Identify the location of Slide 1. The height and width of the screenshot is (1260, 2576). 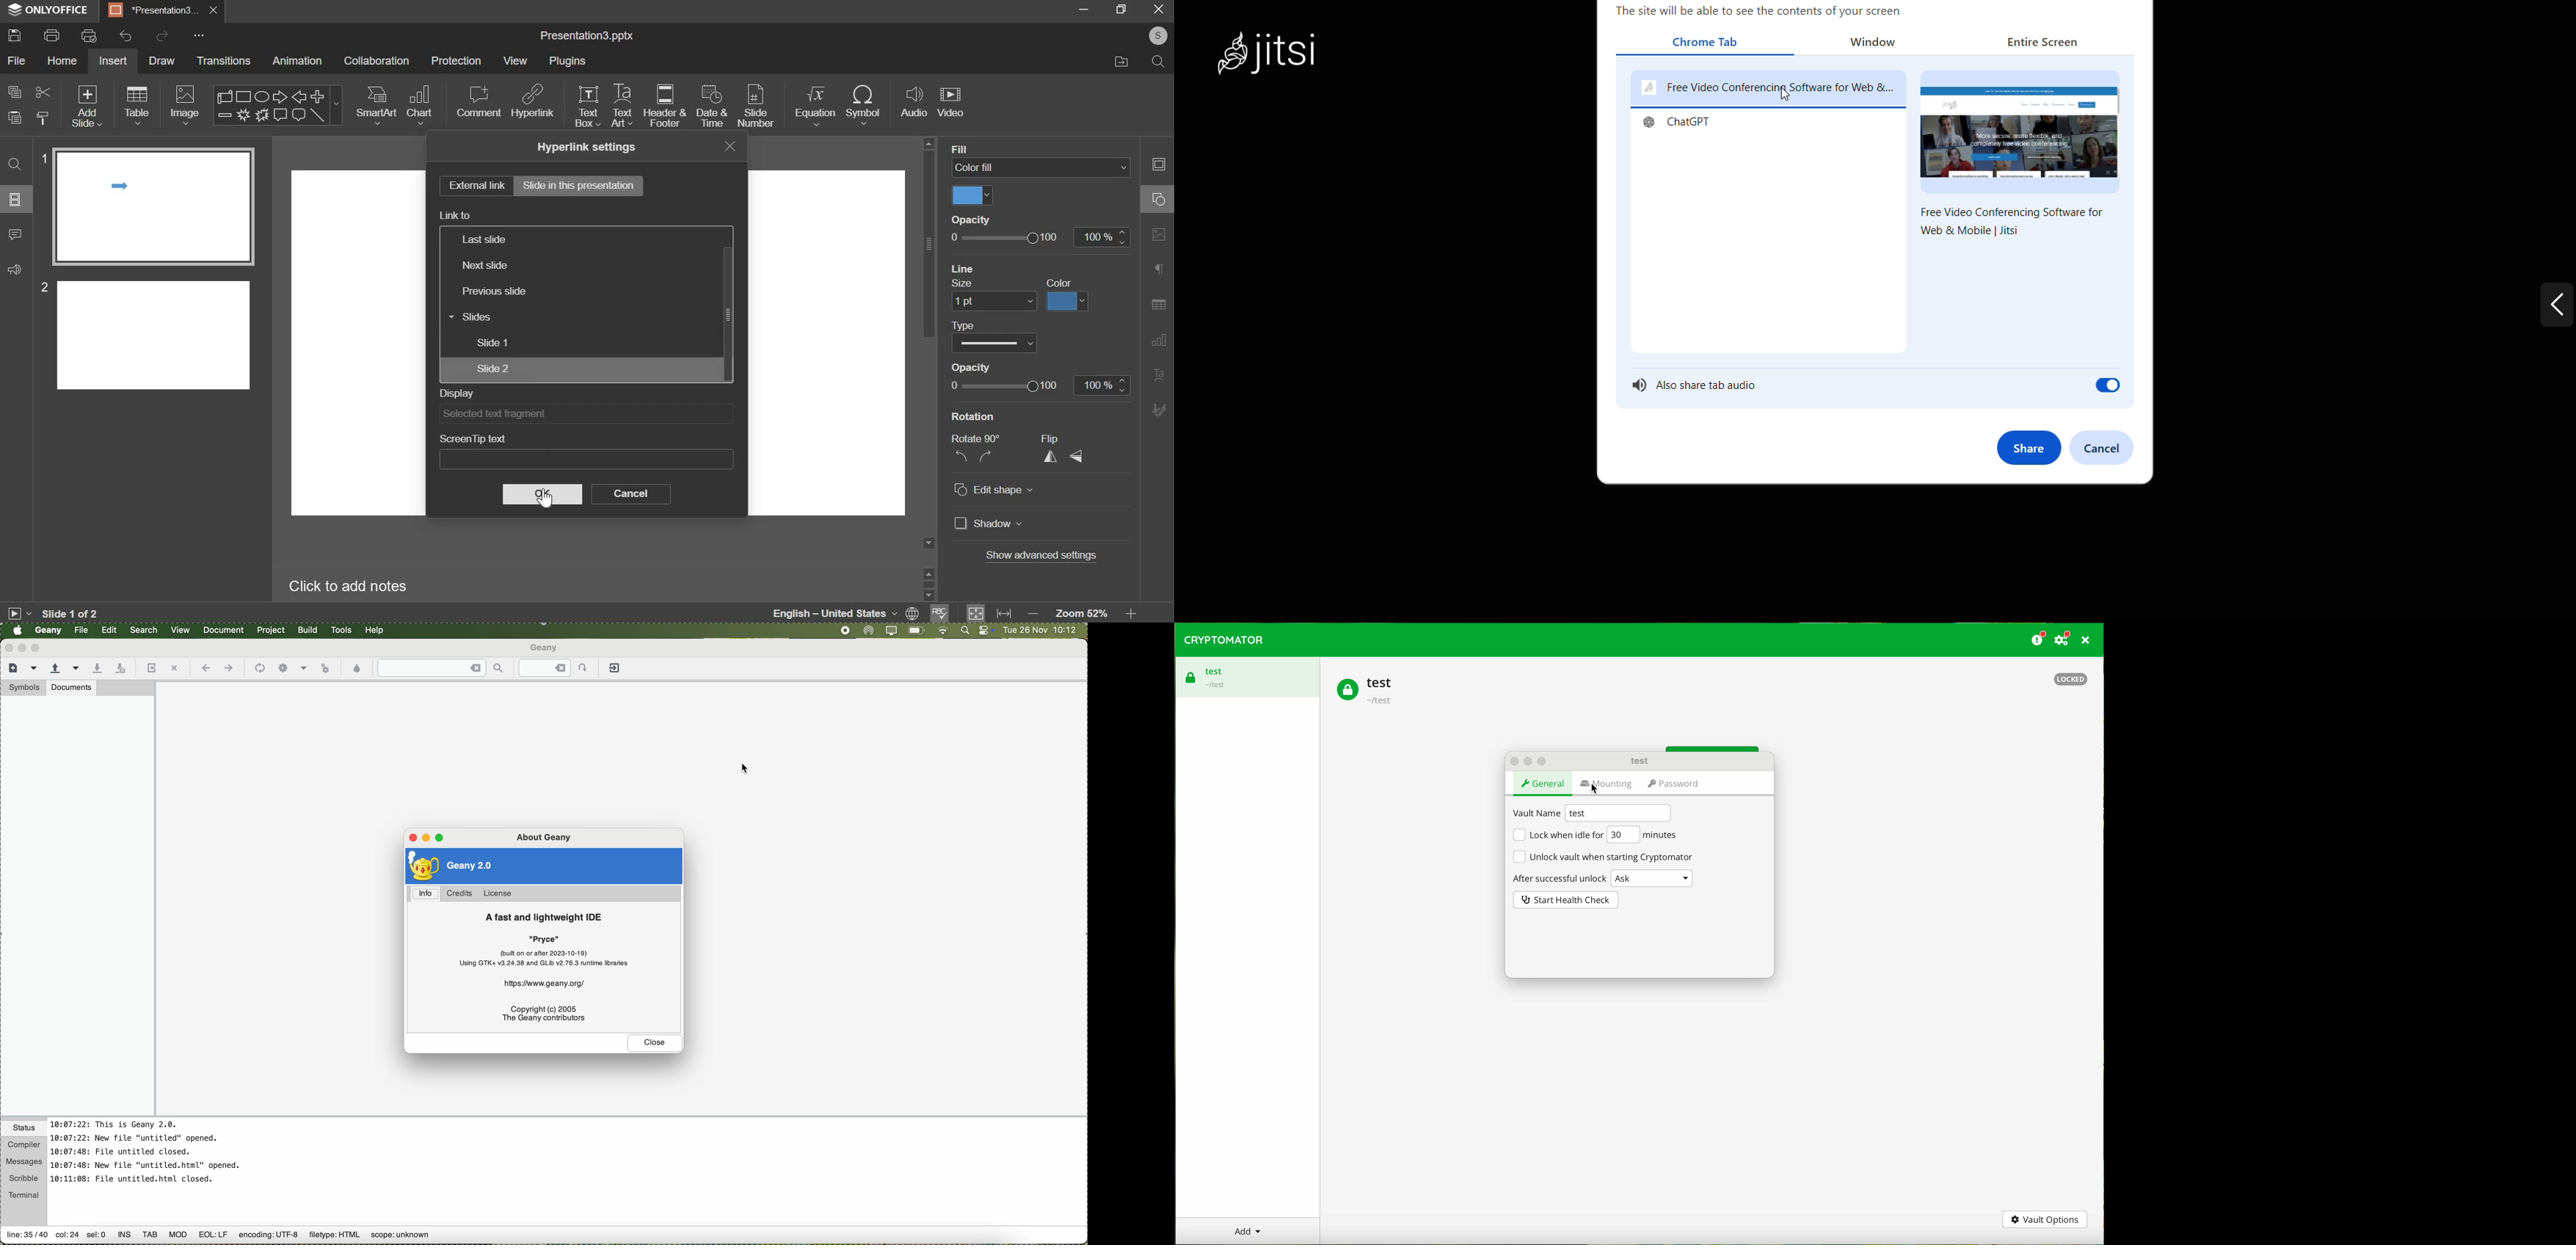
(514, 343).